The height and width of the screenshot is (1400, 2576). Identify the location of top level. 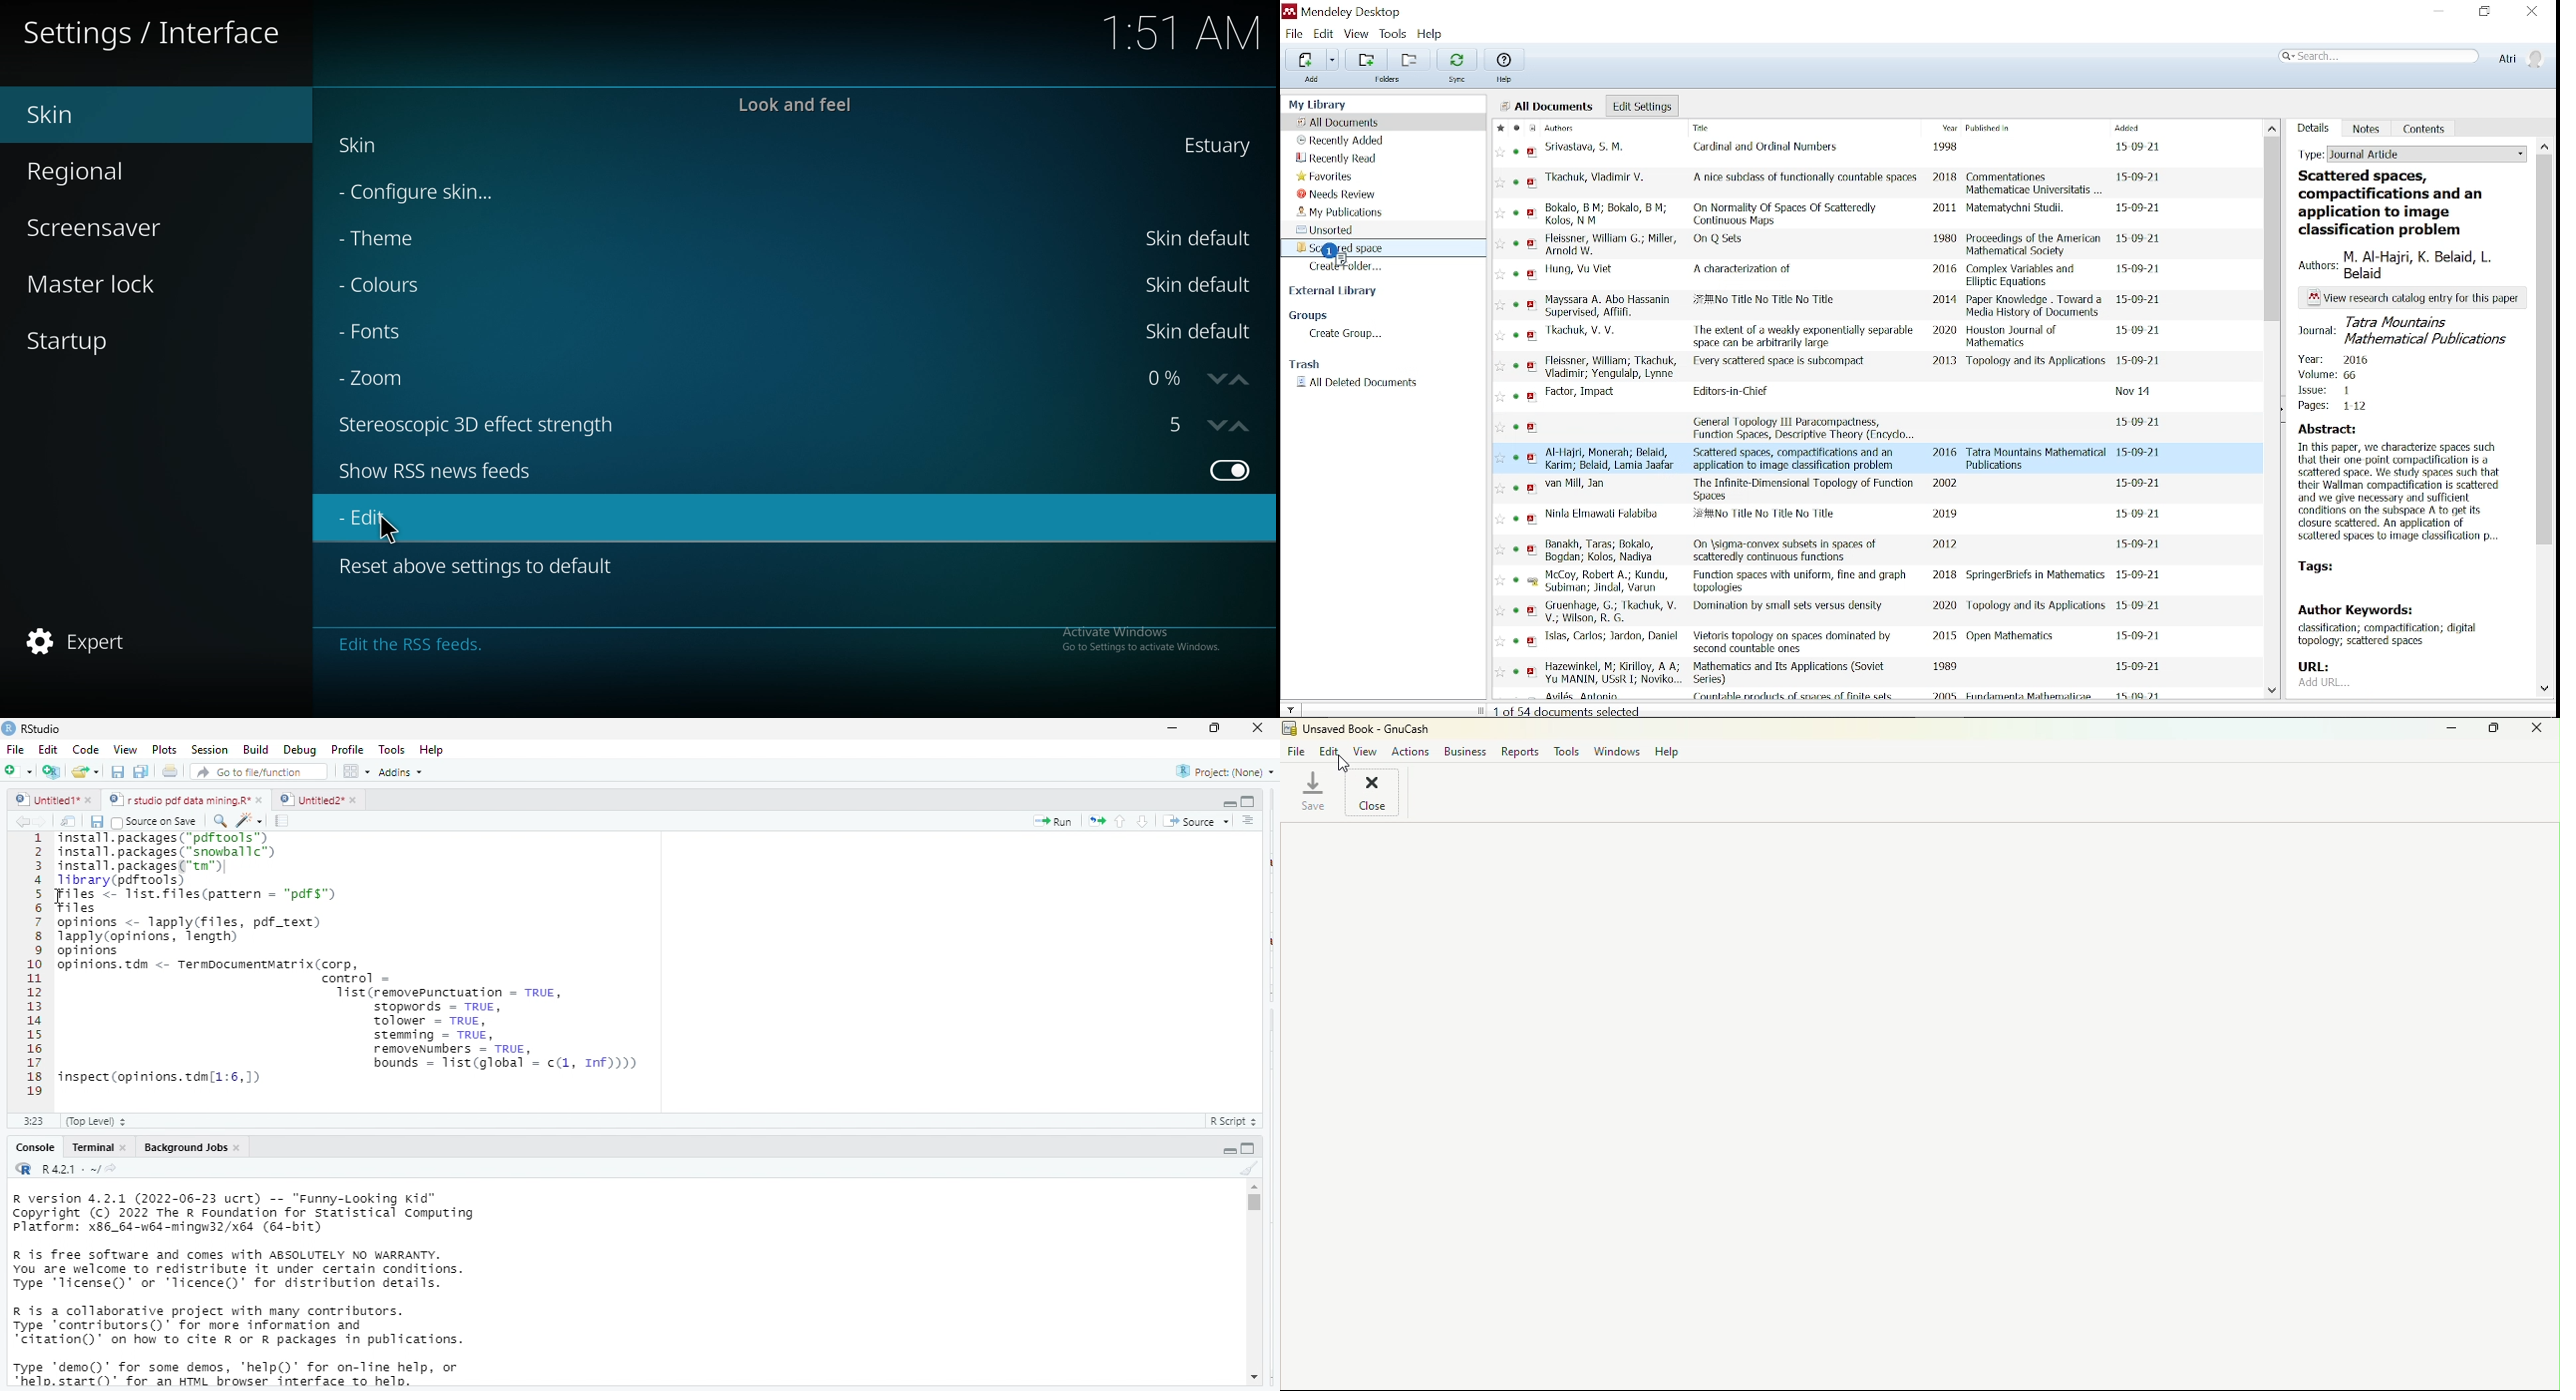
(101, 1122).